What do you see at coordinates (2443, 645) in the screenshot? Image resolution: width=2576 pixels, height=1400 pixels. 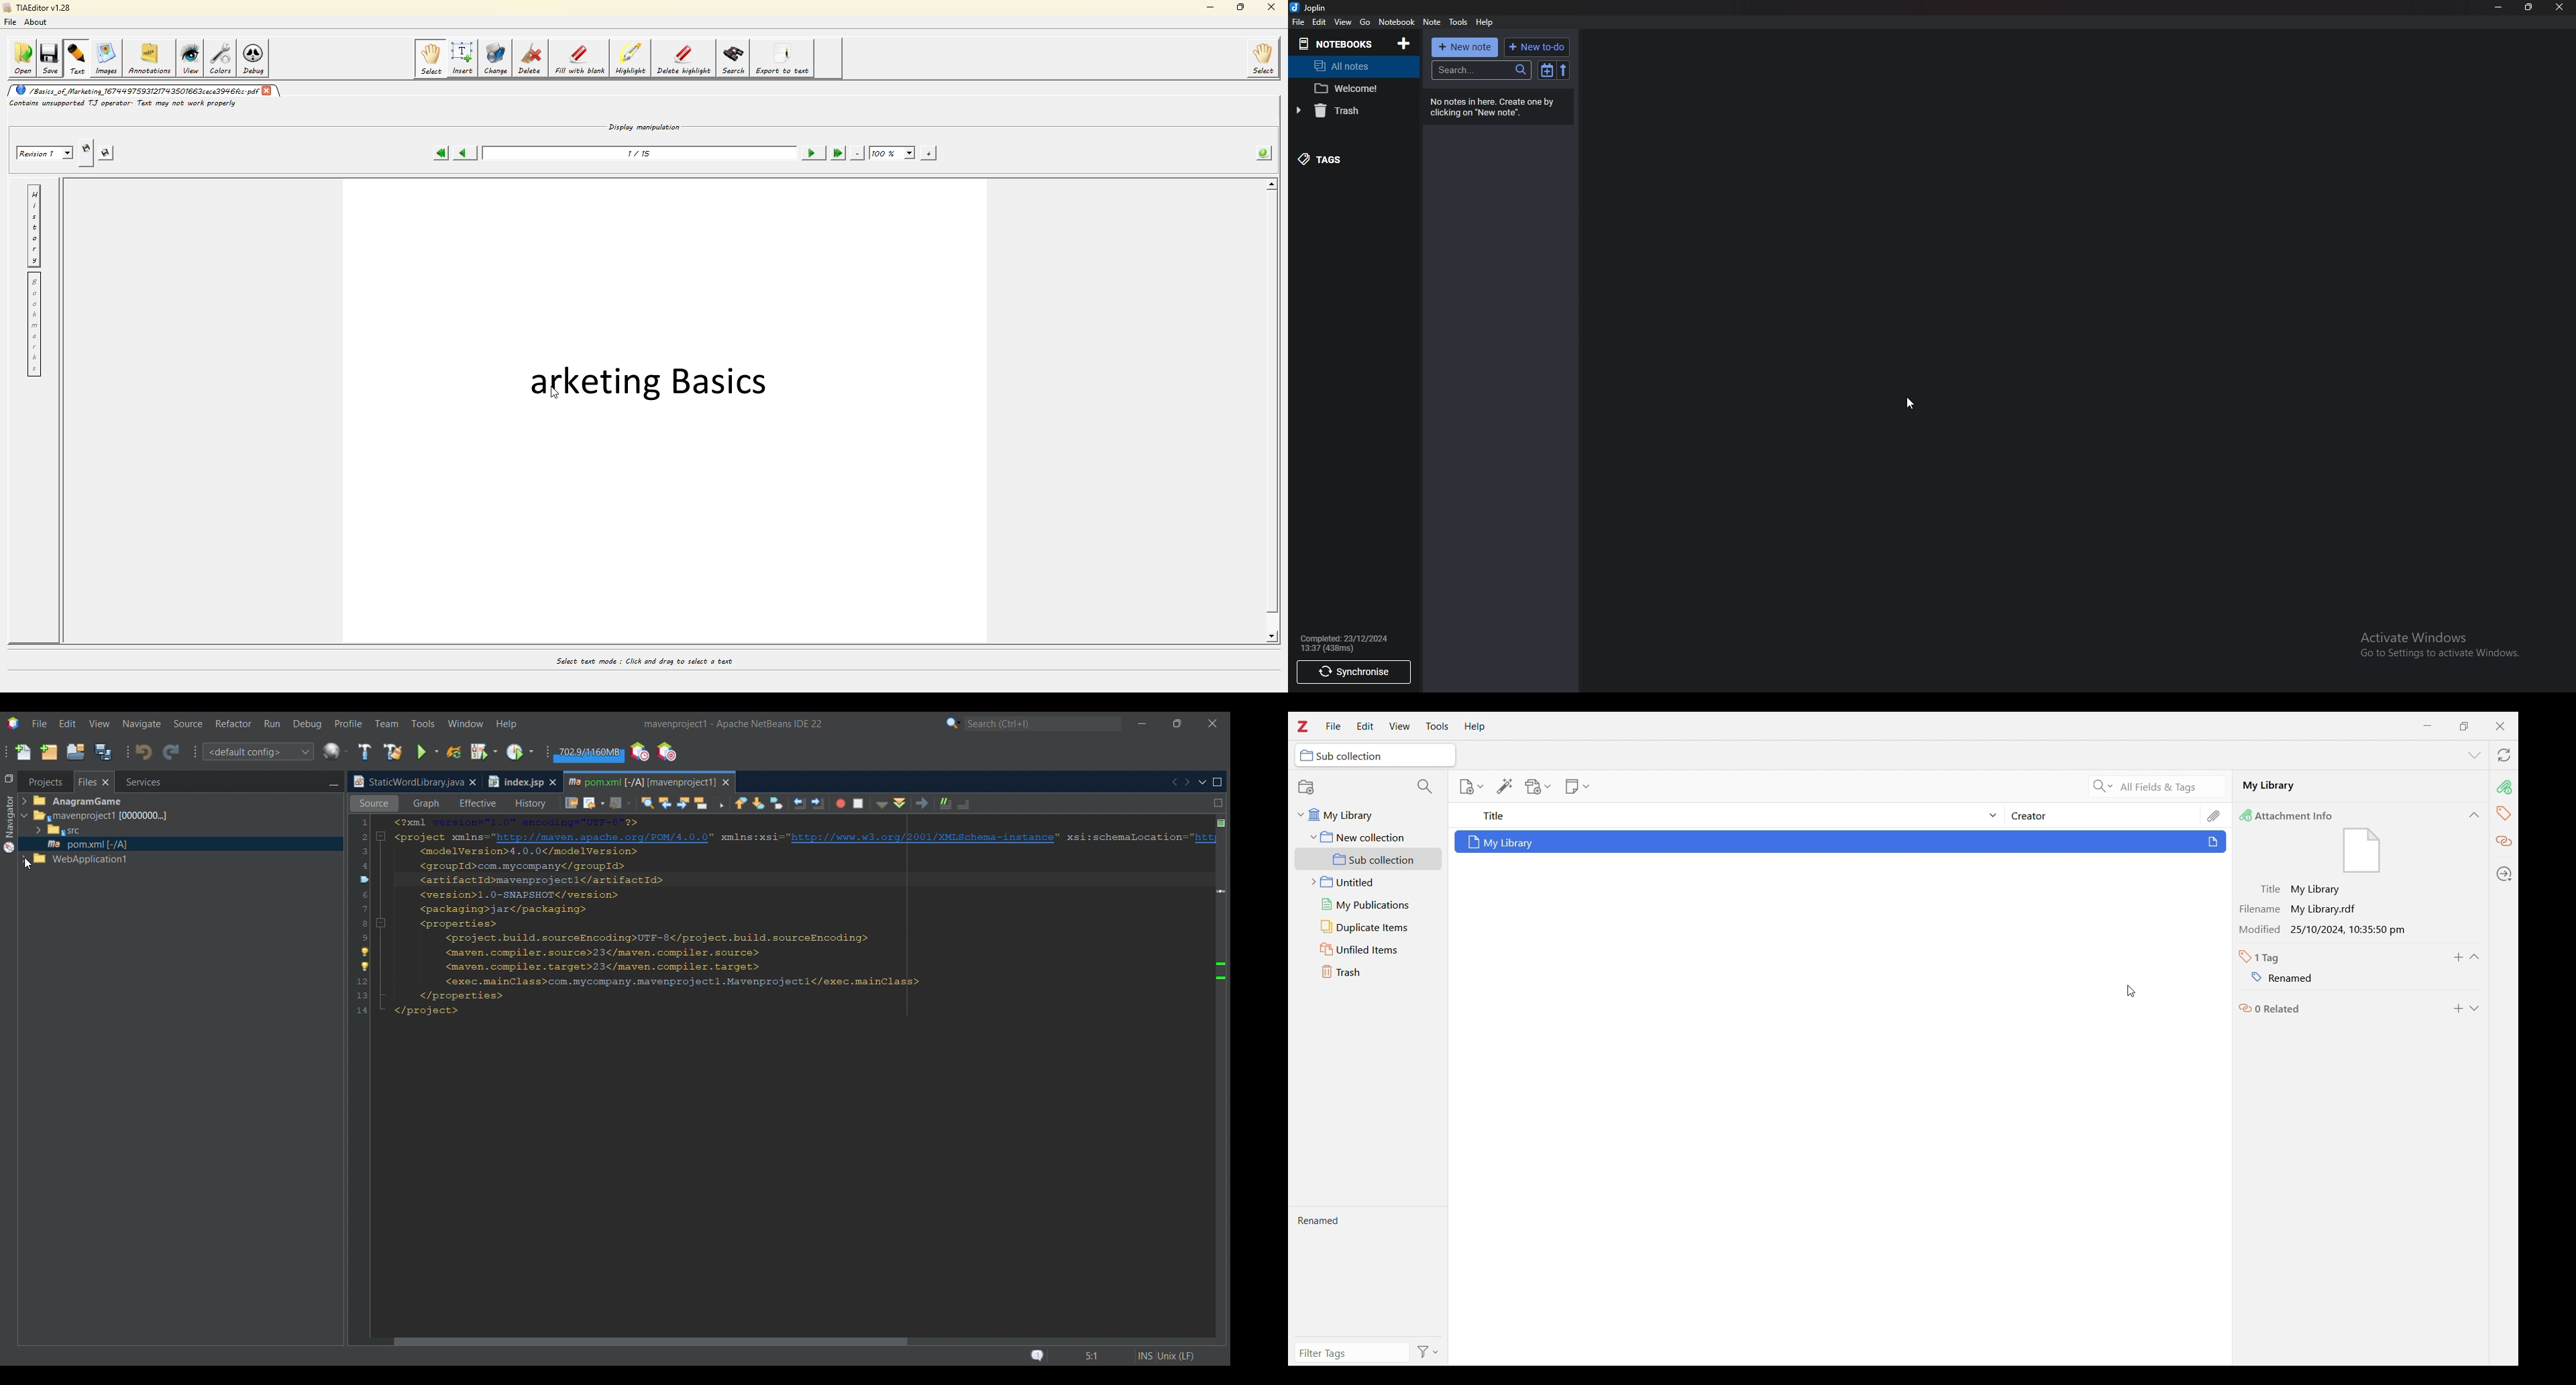 I see `Activate Windows
Go to Settings to activate Windows.` at bounding box center [2443, 645].